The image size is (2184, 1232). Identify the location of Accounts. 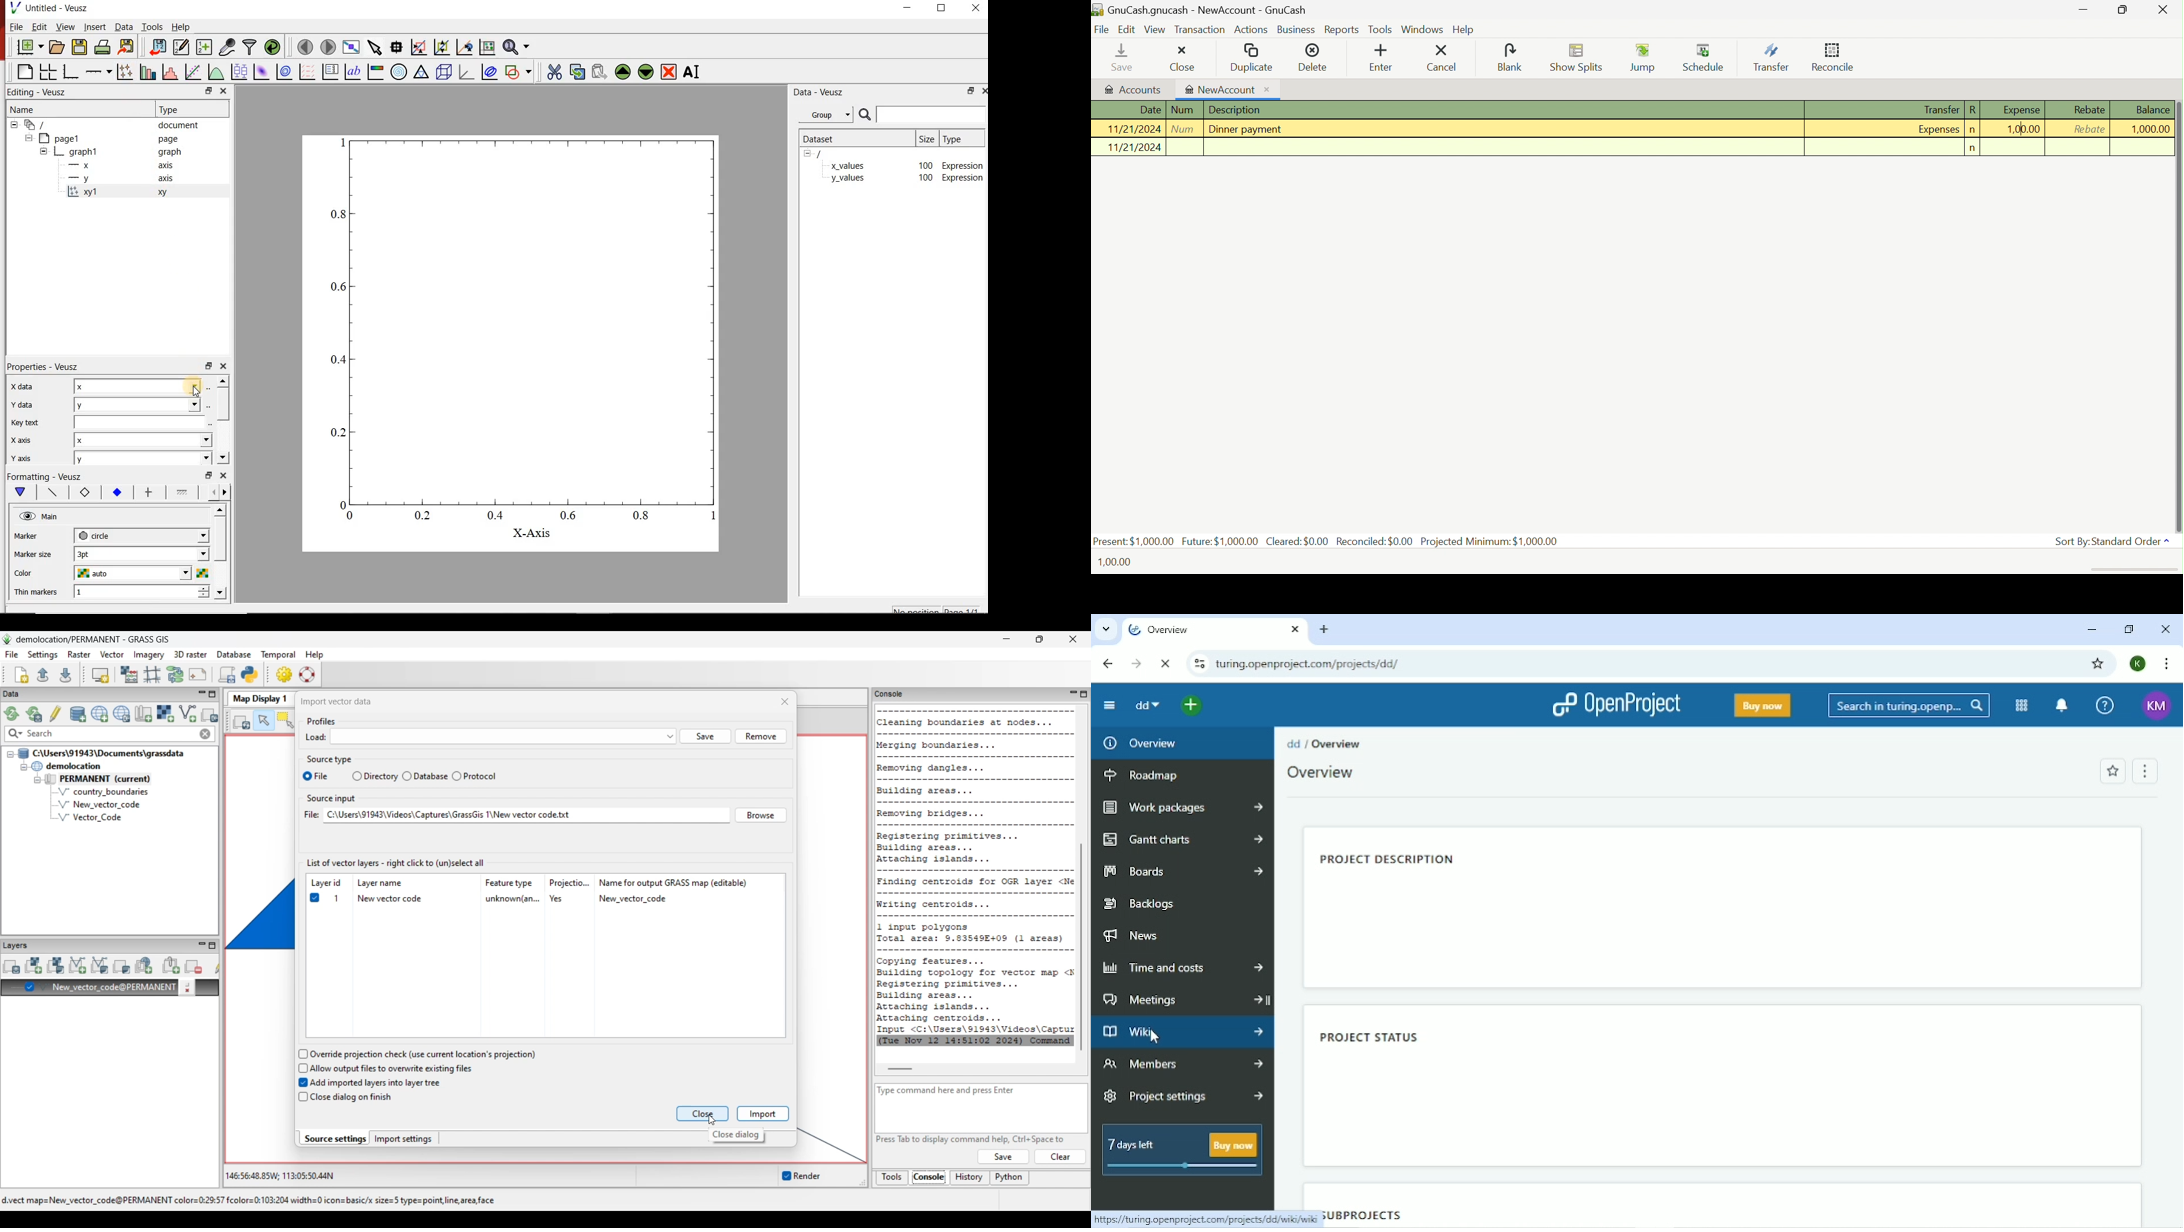
(1133, 88).